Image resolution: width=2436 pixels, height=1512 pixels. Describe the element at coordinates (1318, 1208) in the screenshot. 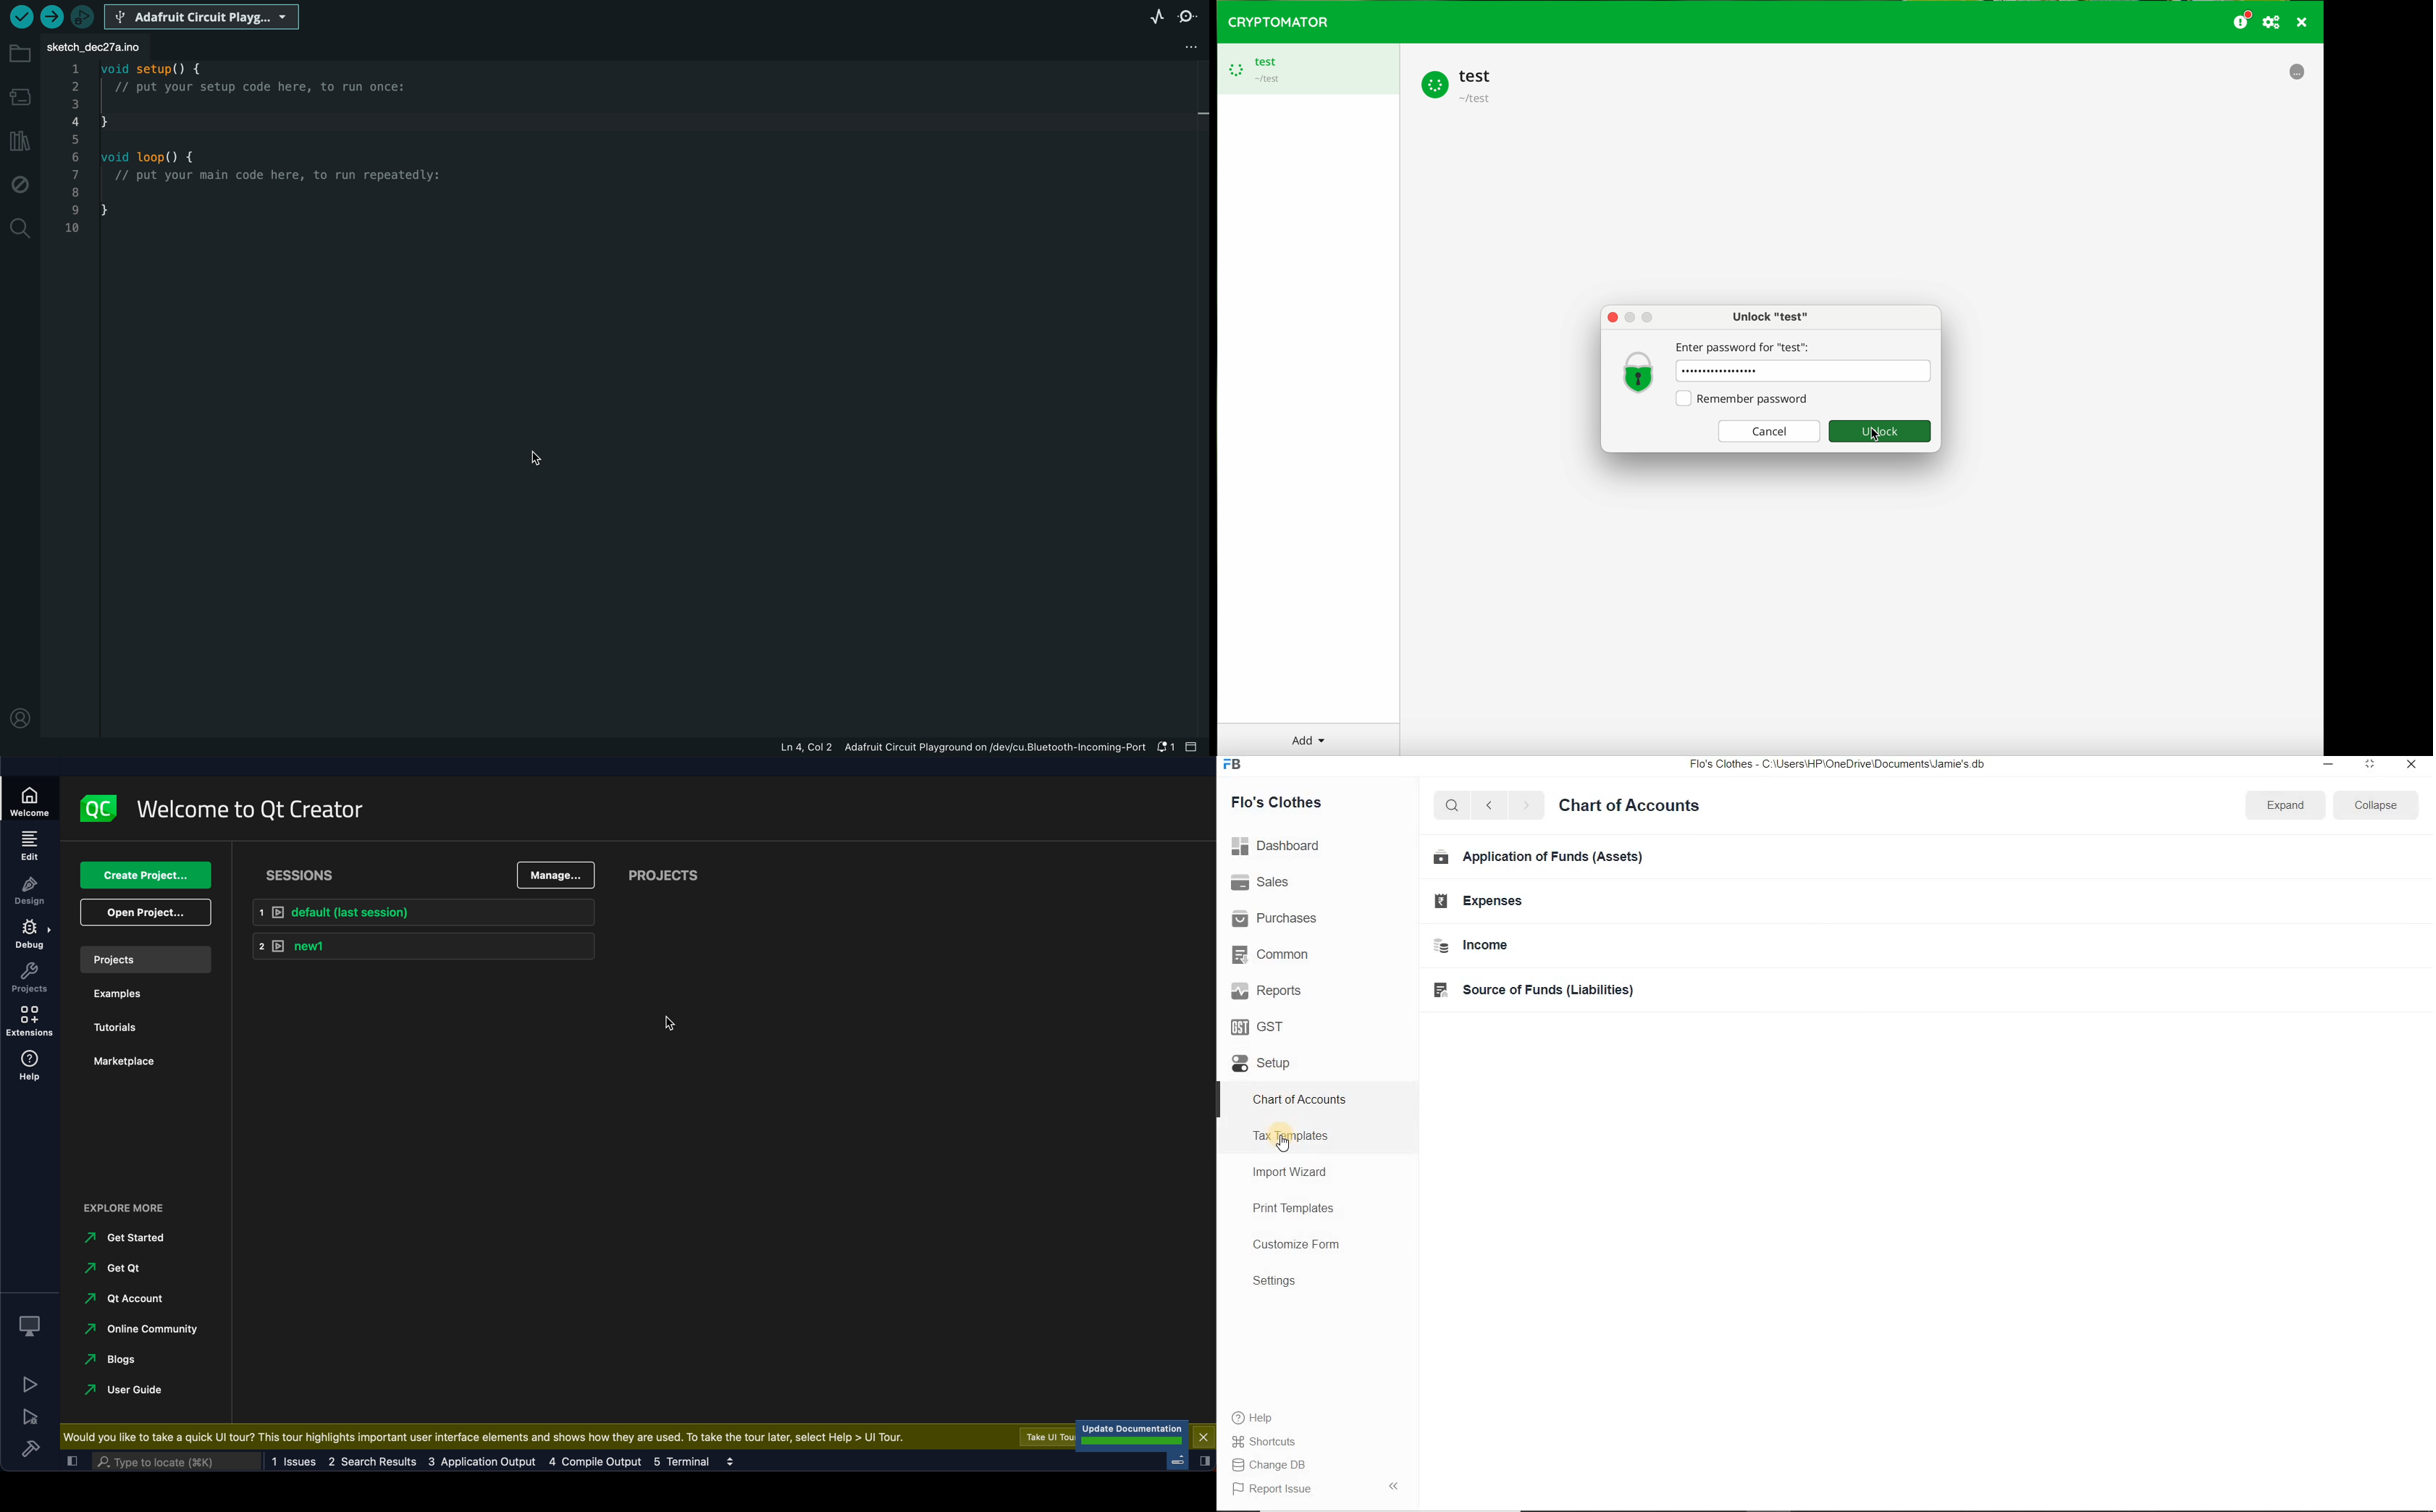

I see `Print Templates` at that location.